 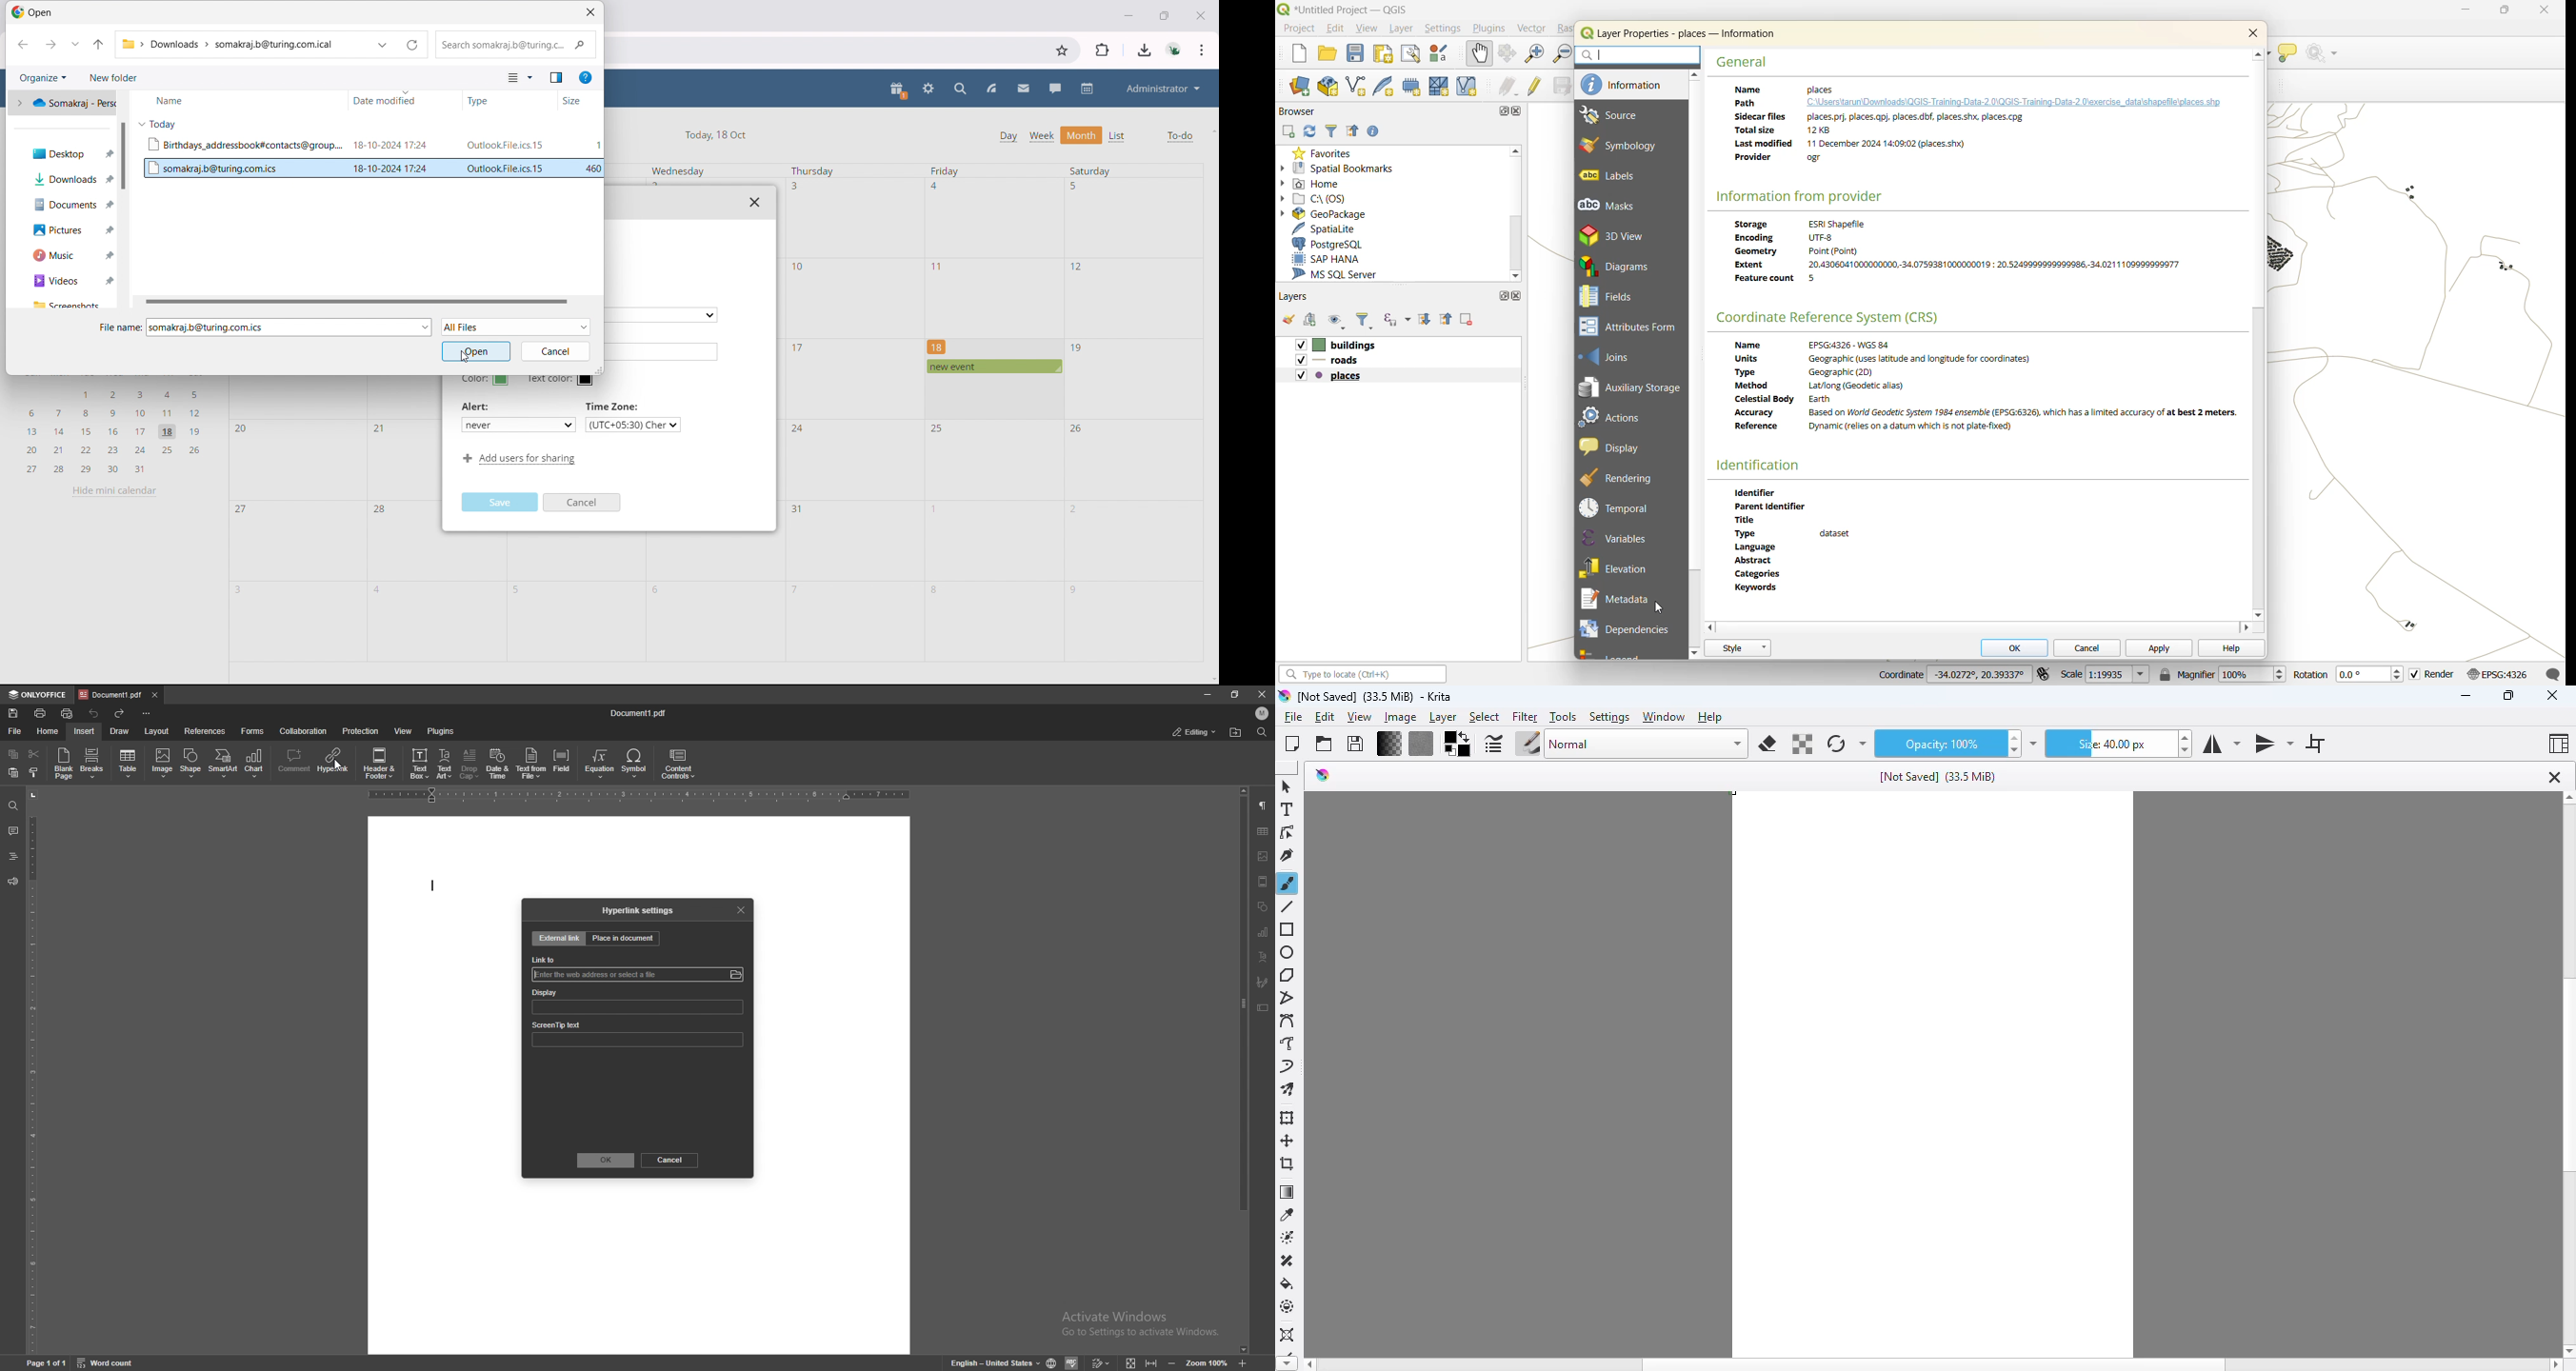 What do you see at coordinates (63, 205) in the screenshot?
I see `Documents` at bounding box center [63, 205].